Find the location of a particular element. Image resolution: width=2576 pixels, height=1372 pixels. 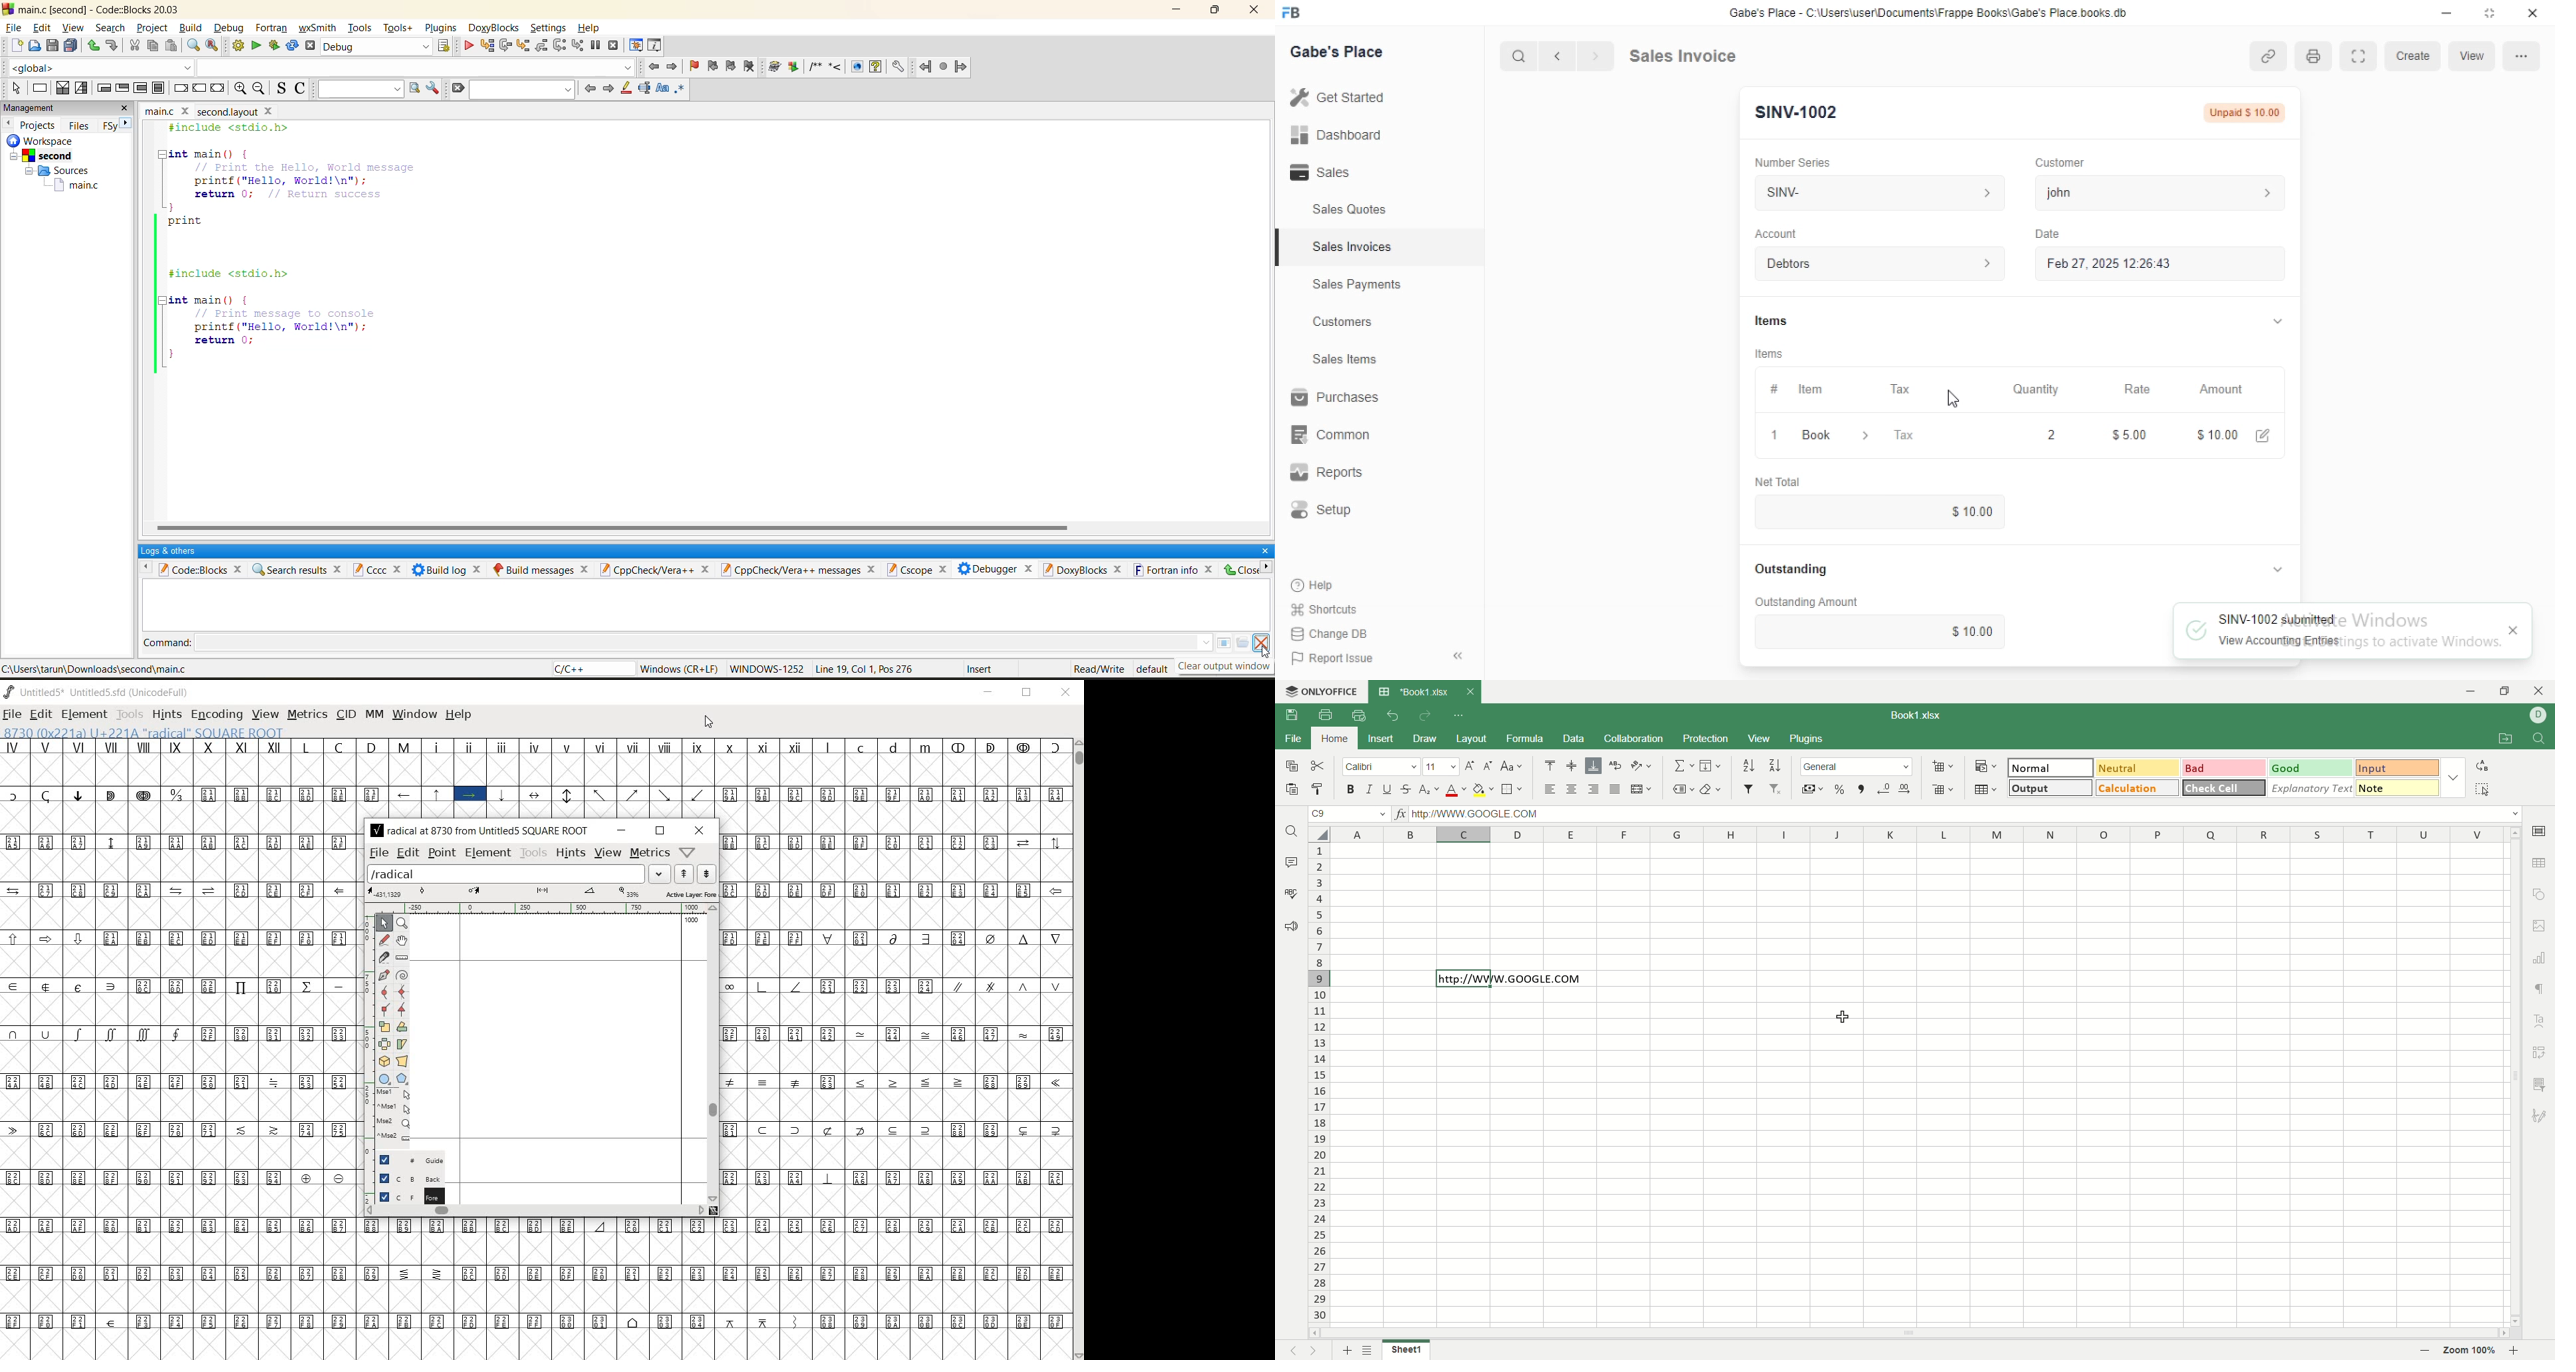

decrease decimal is located at coordinates (1884, 789).